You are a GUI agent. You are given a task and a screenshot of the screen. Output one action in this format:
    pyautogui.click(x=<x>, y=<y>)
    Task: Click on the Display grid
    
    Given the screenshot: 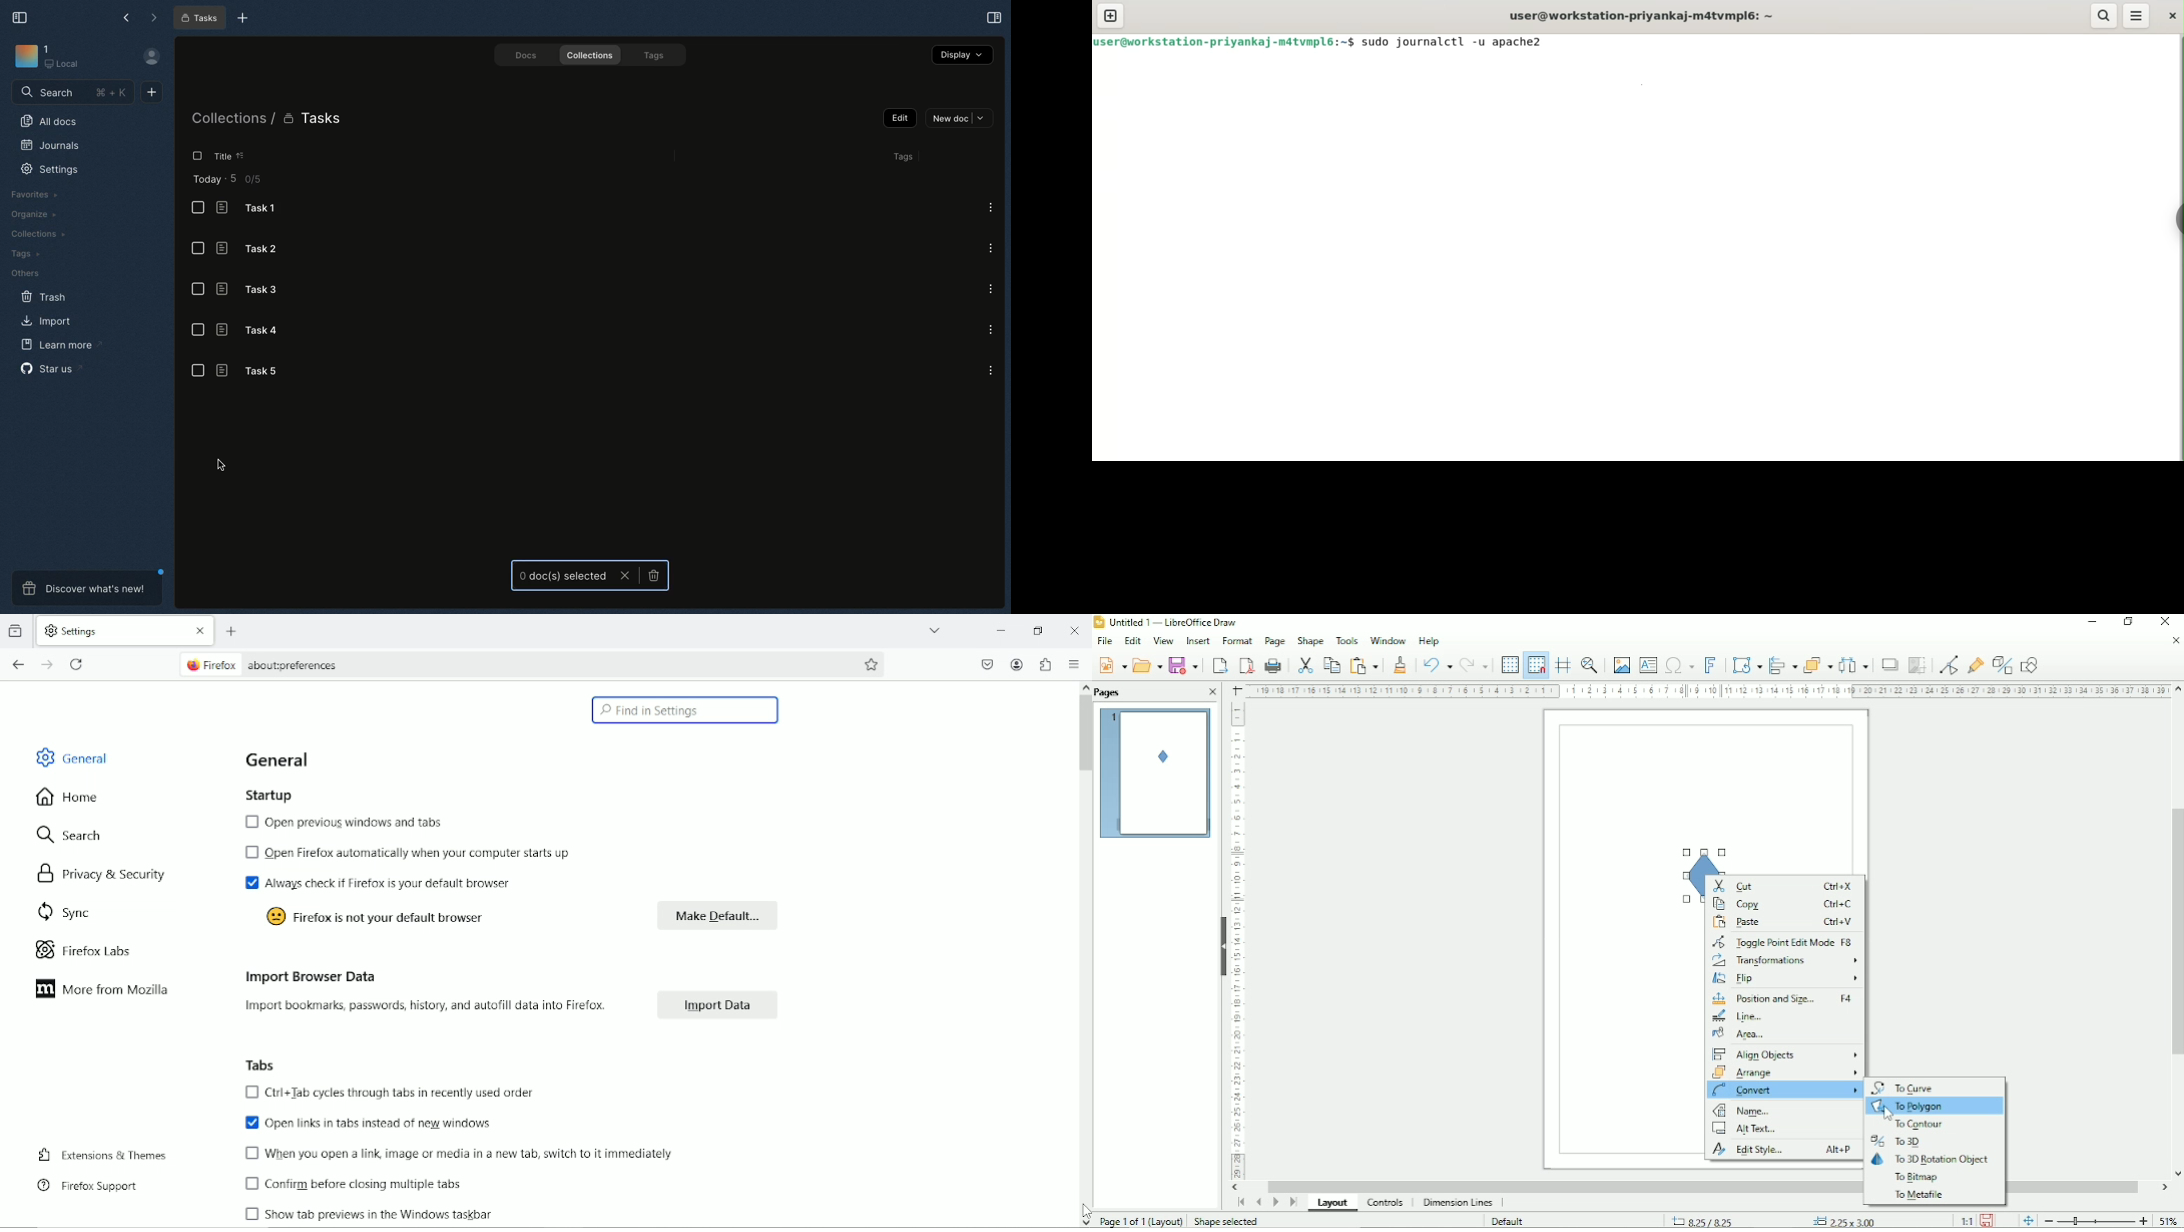 What is the action you would take?
    pyautogui.click(x=1509, y=663)
    